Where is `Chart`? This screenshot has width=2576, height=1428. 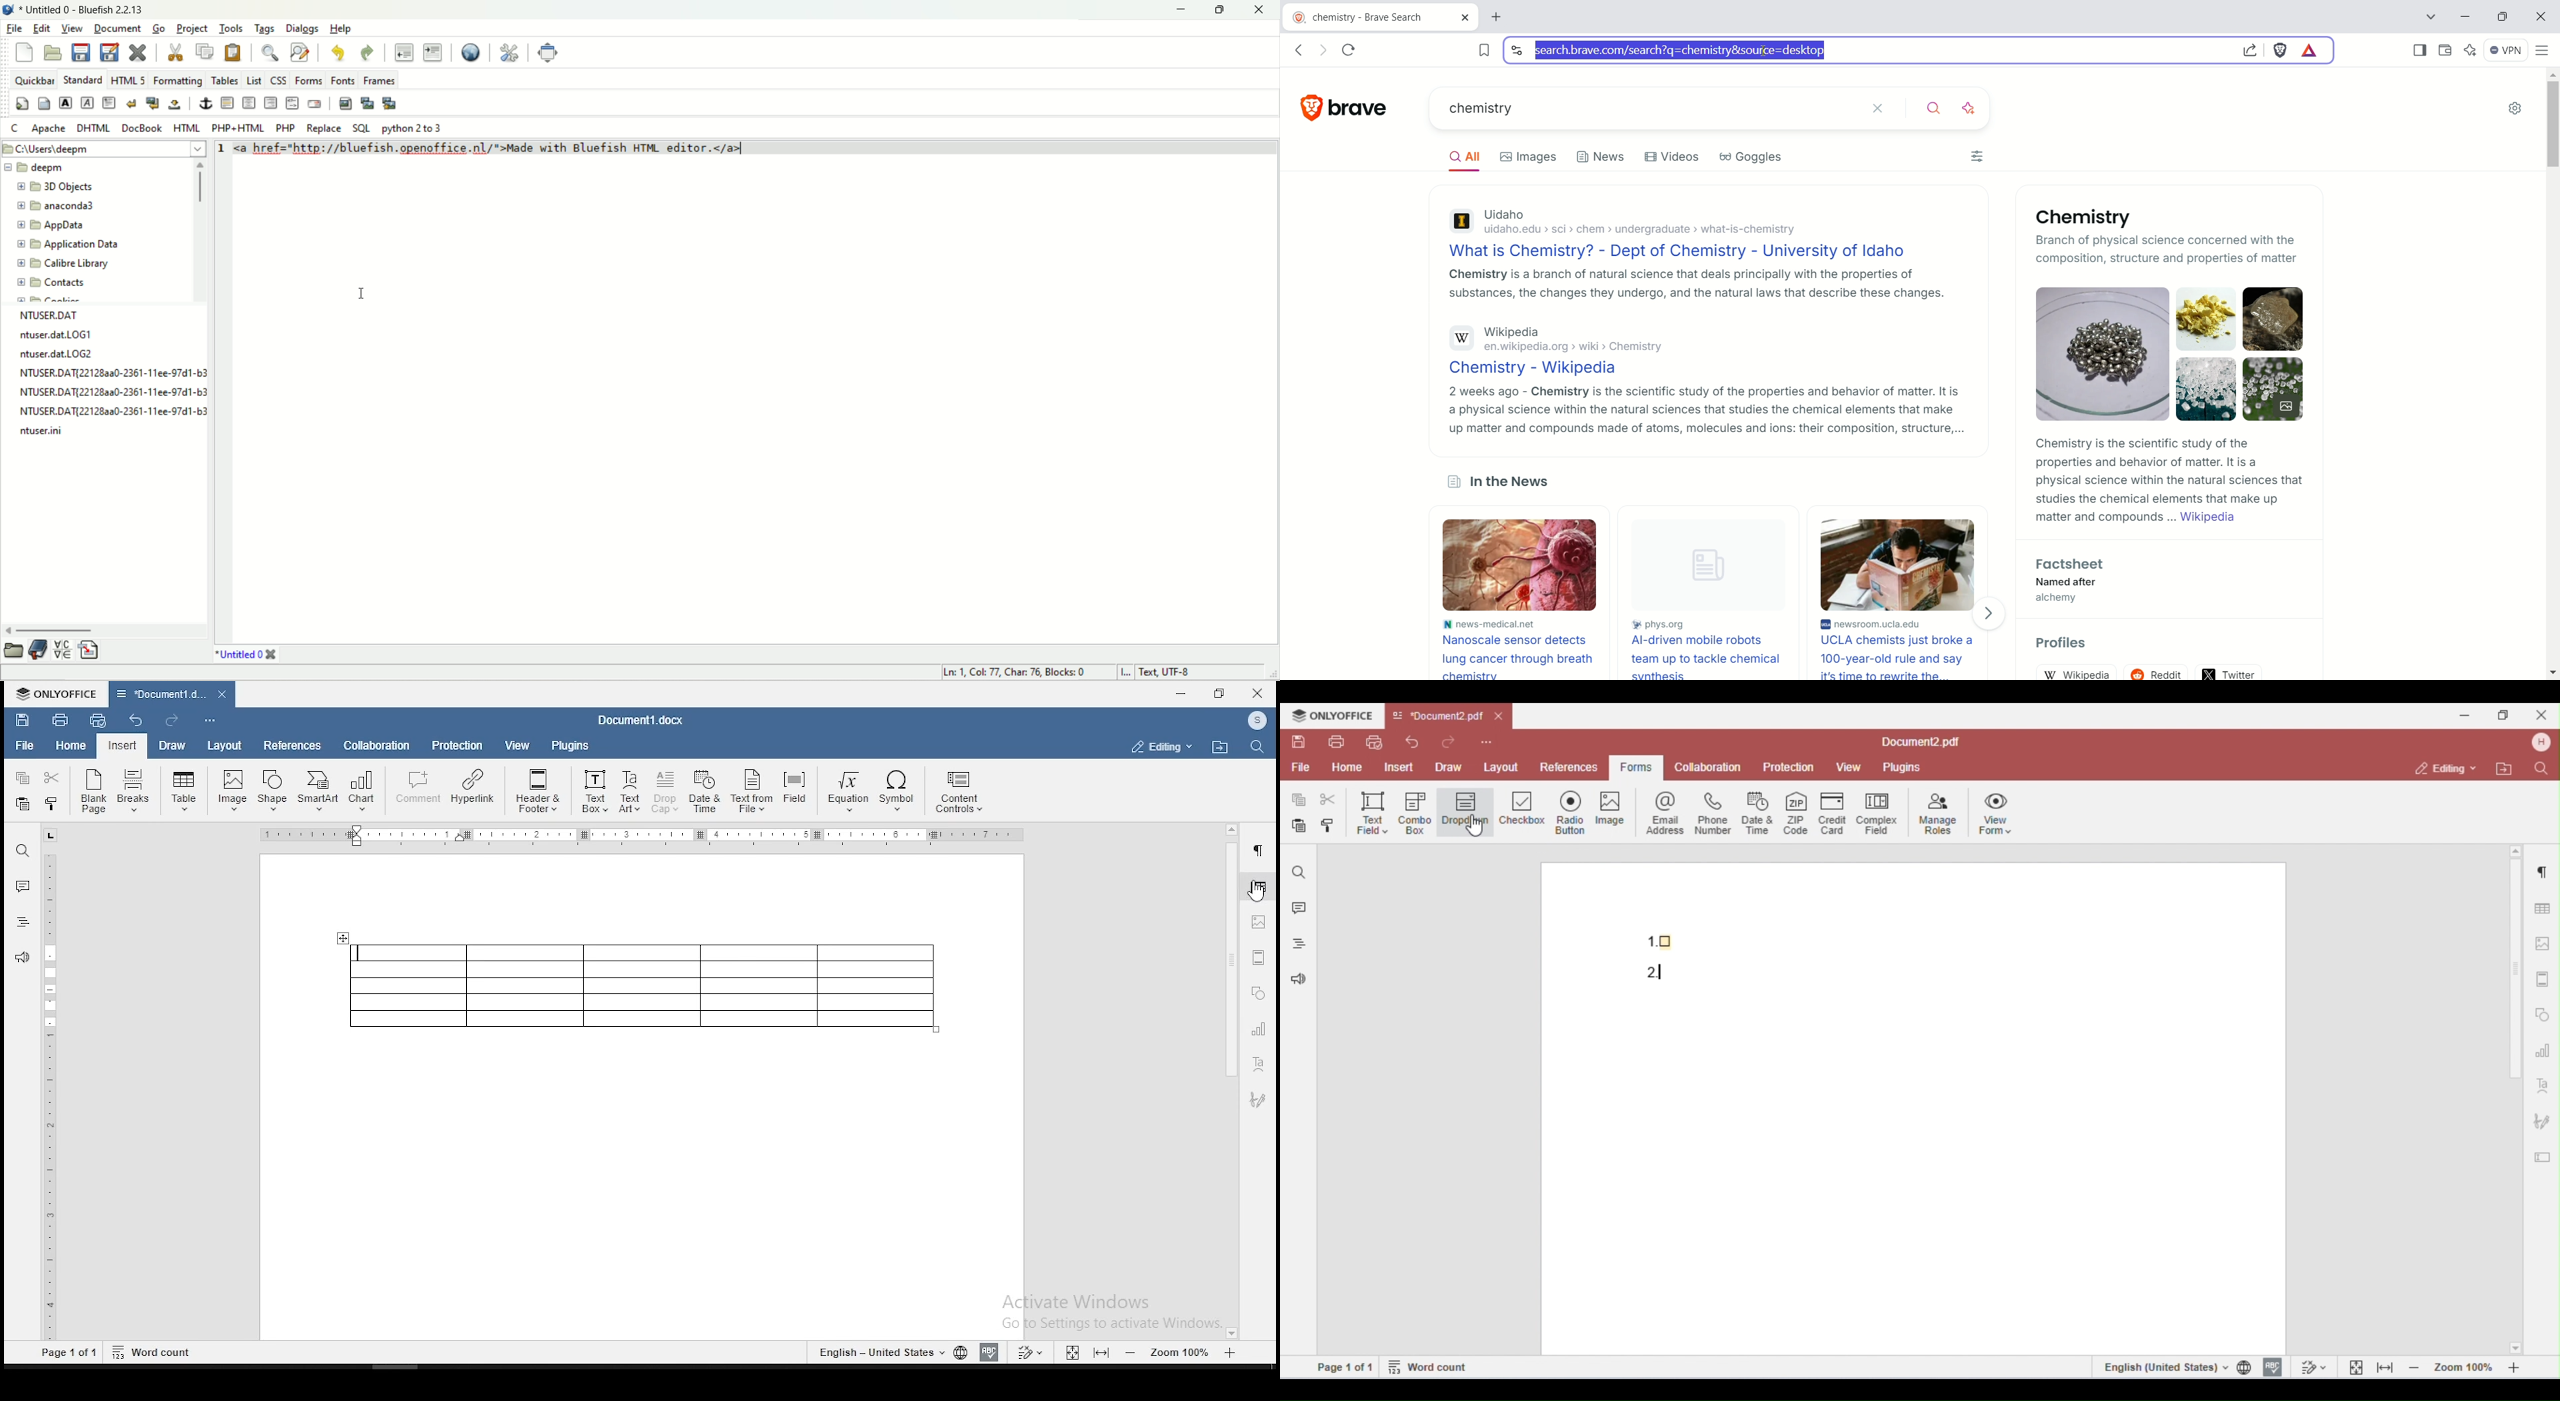 Chart is located at coordinates (361, 793).